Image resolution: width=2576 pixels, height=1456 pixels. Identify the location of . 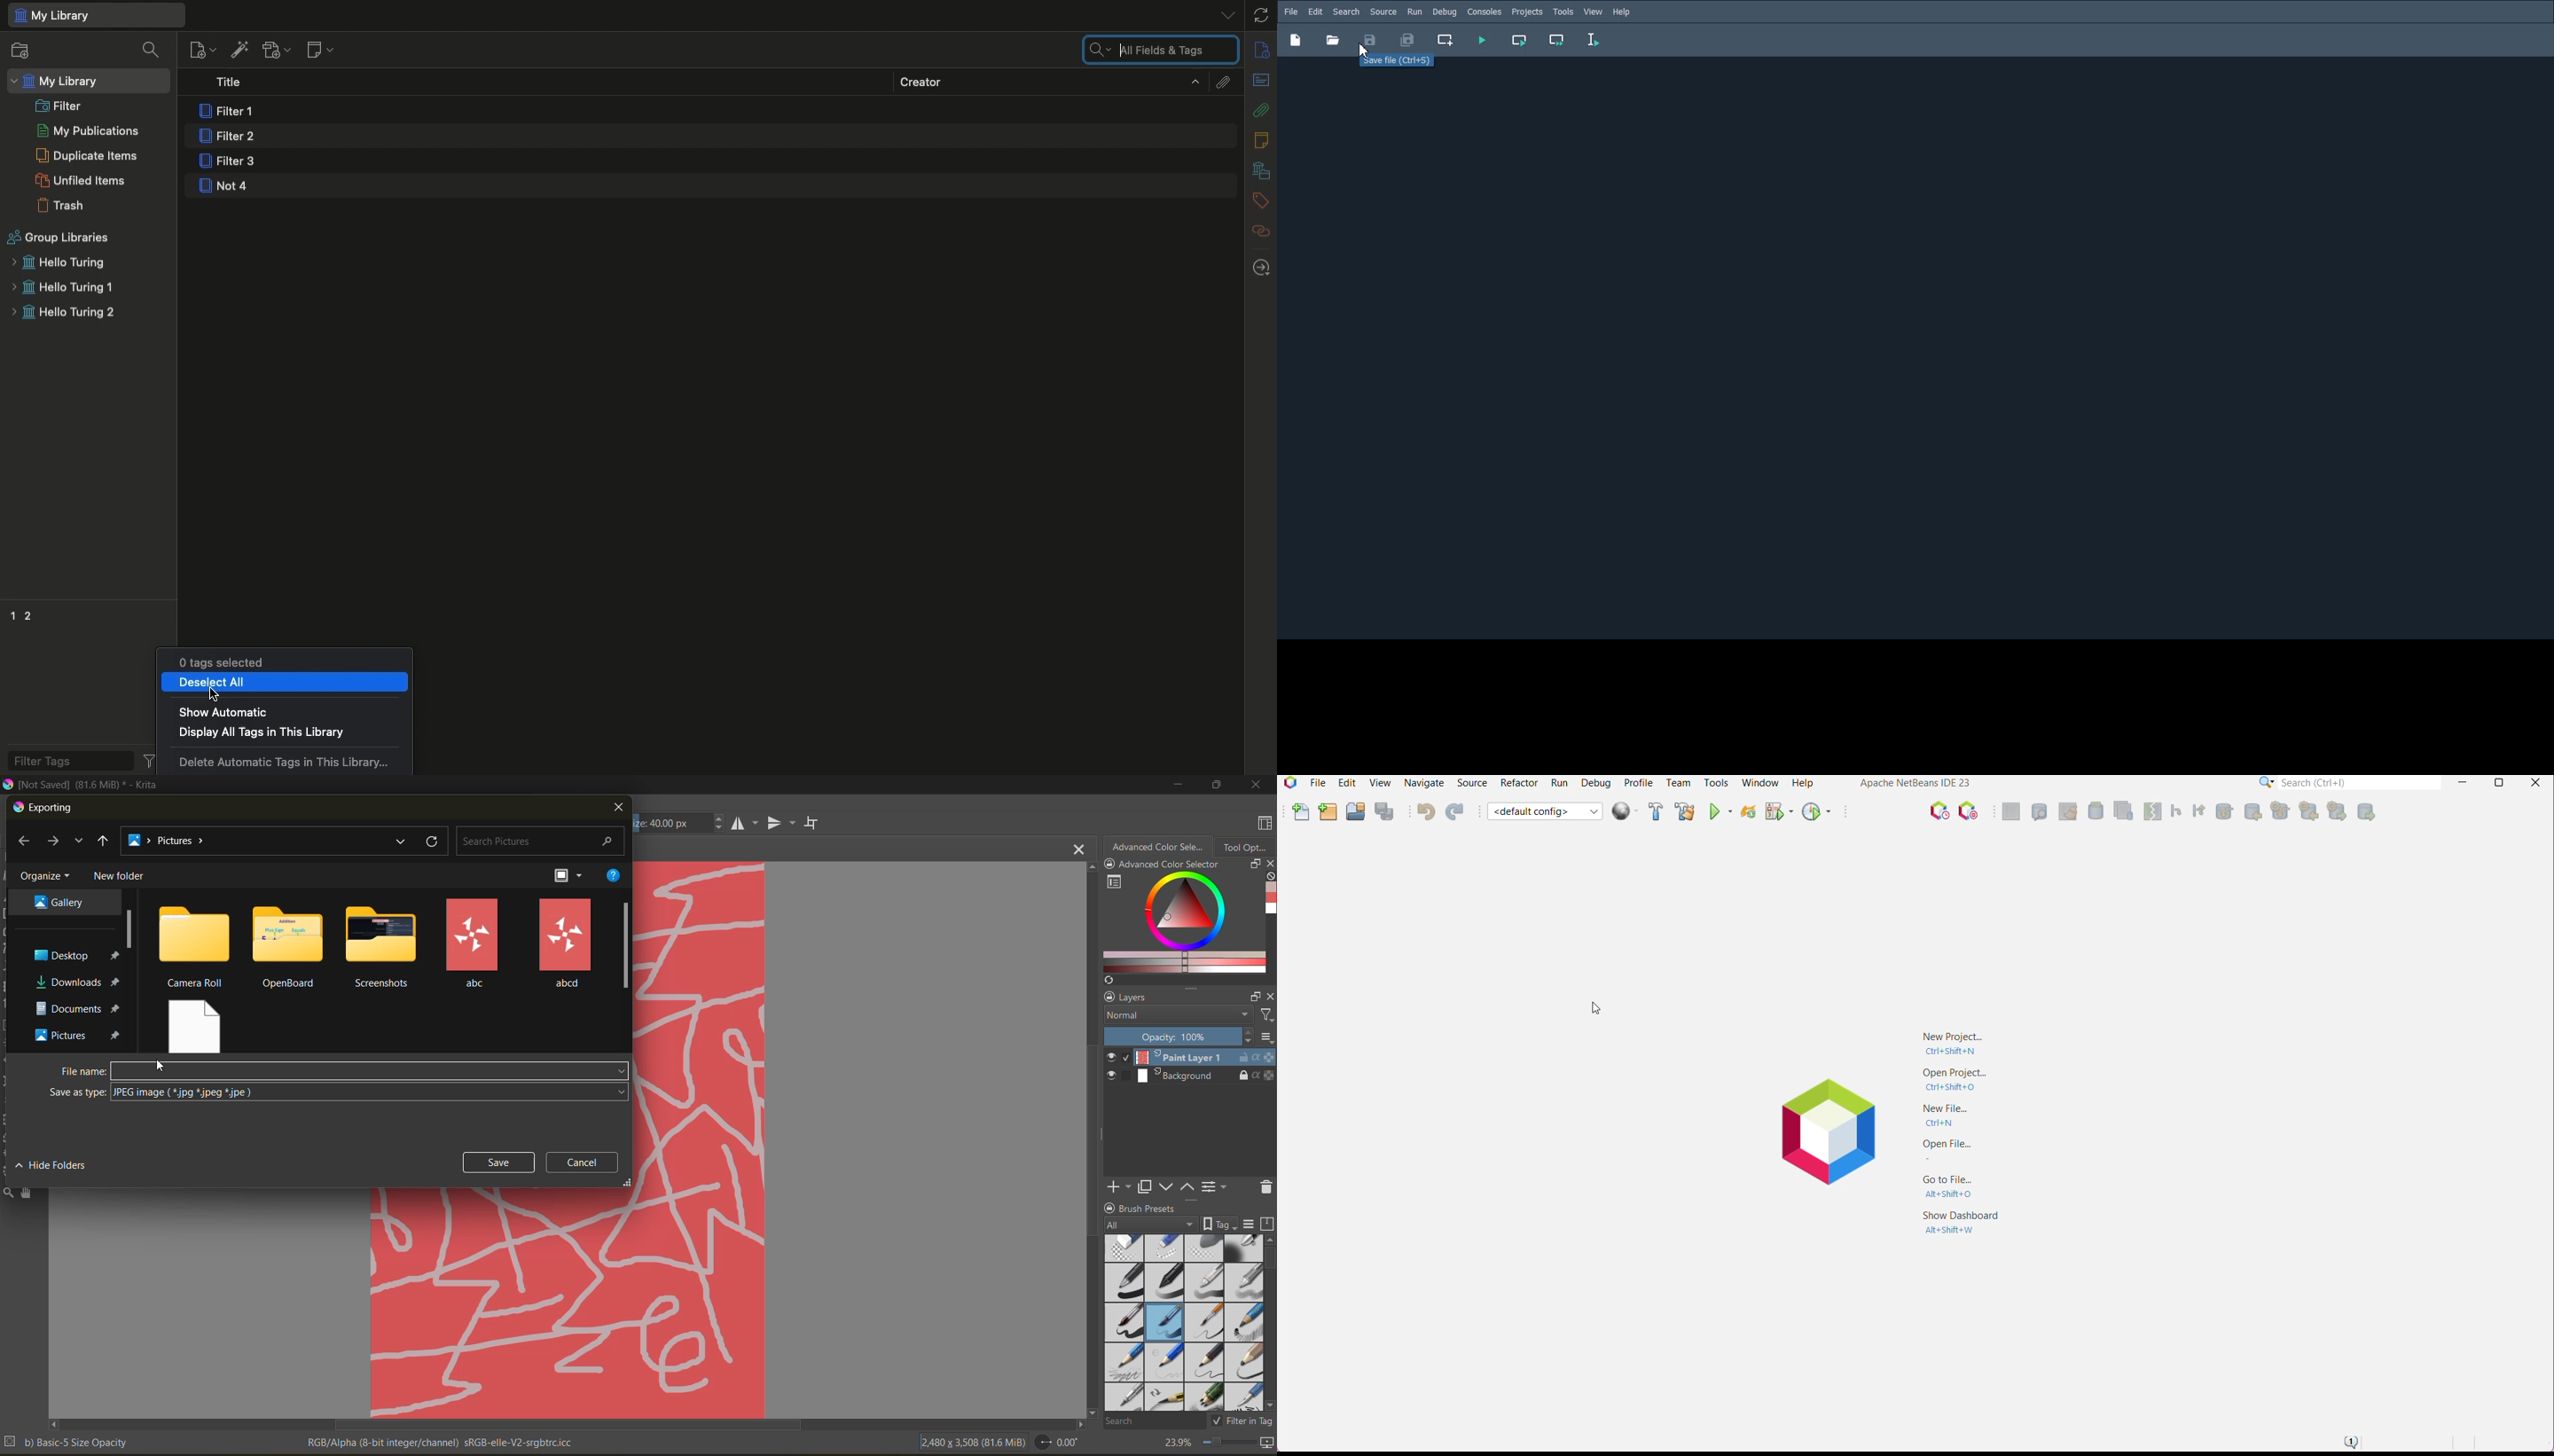
(1332, 40).